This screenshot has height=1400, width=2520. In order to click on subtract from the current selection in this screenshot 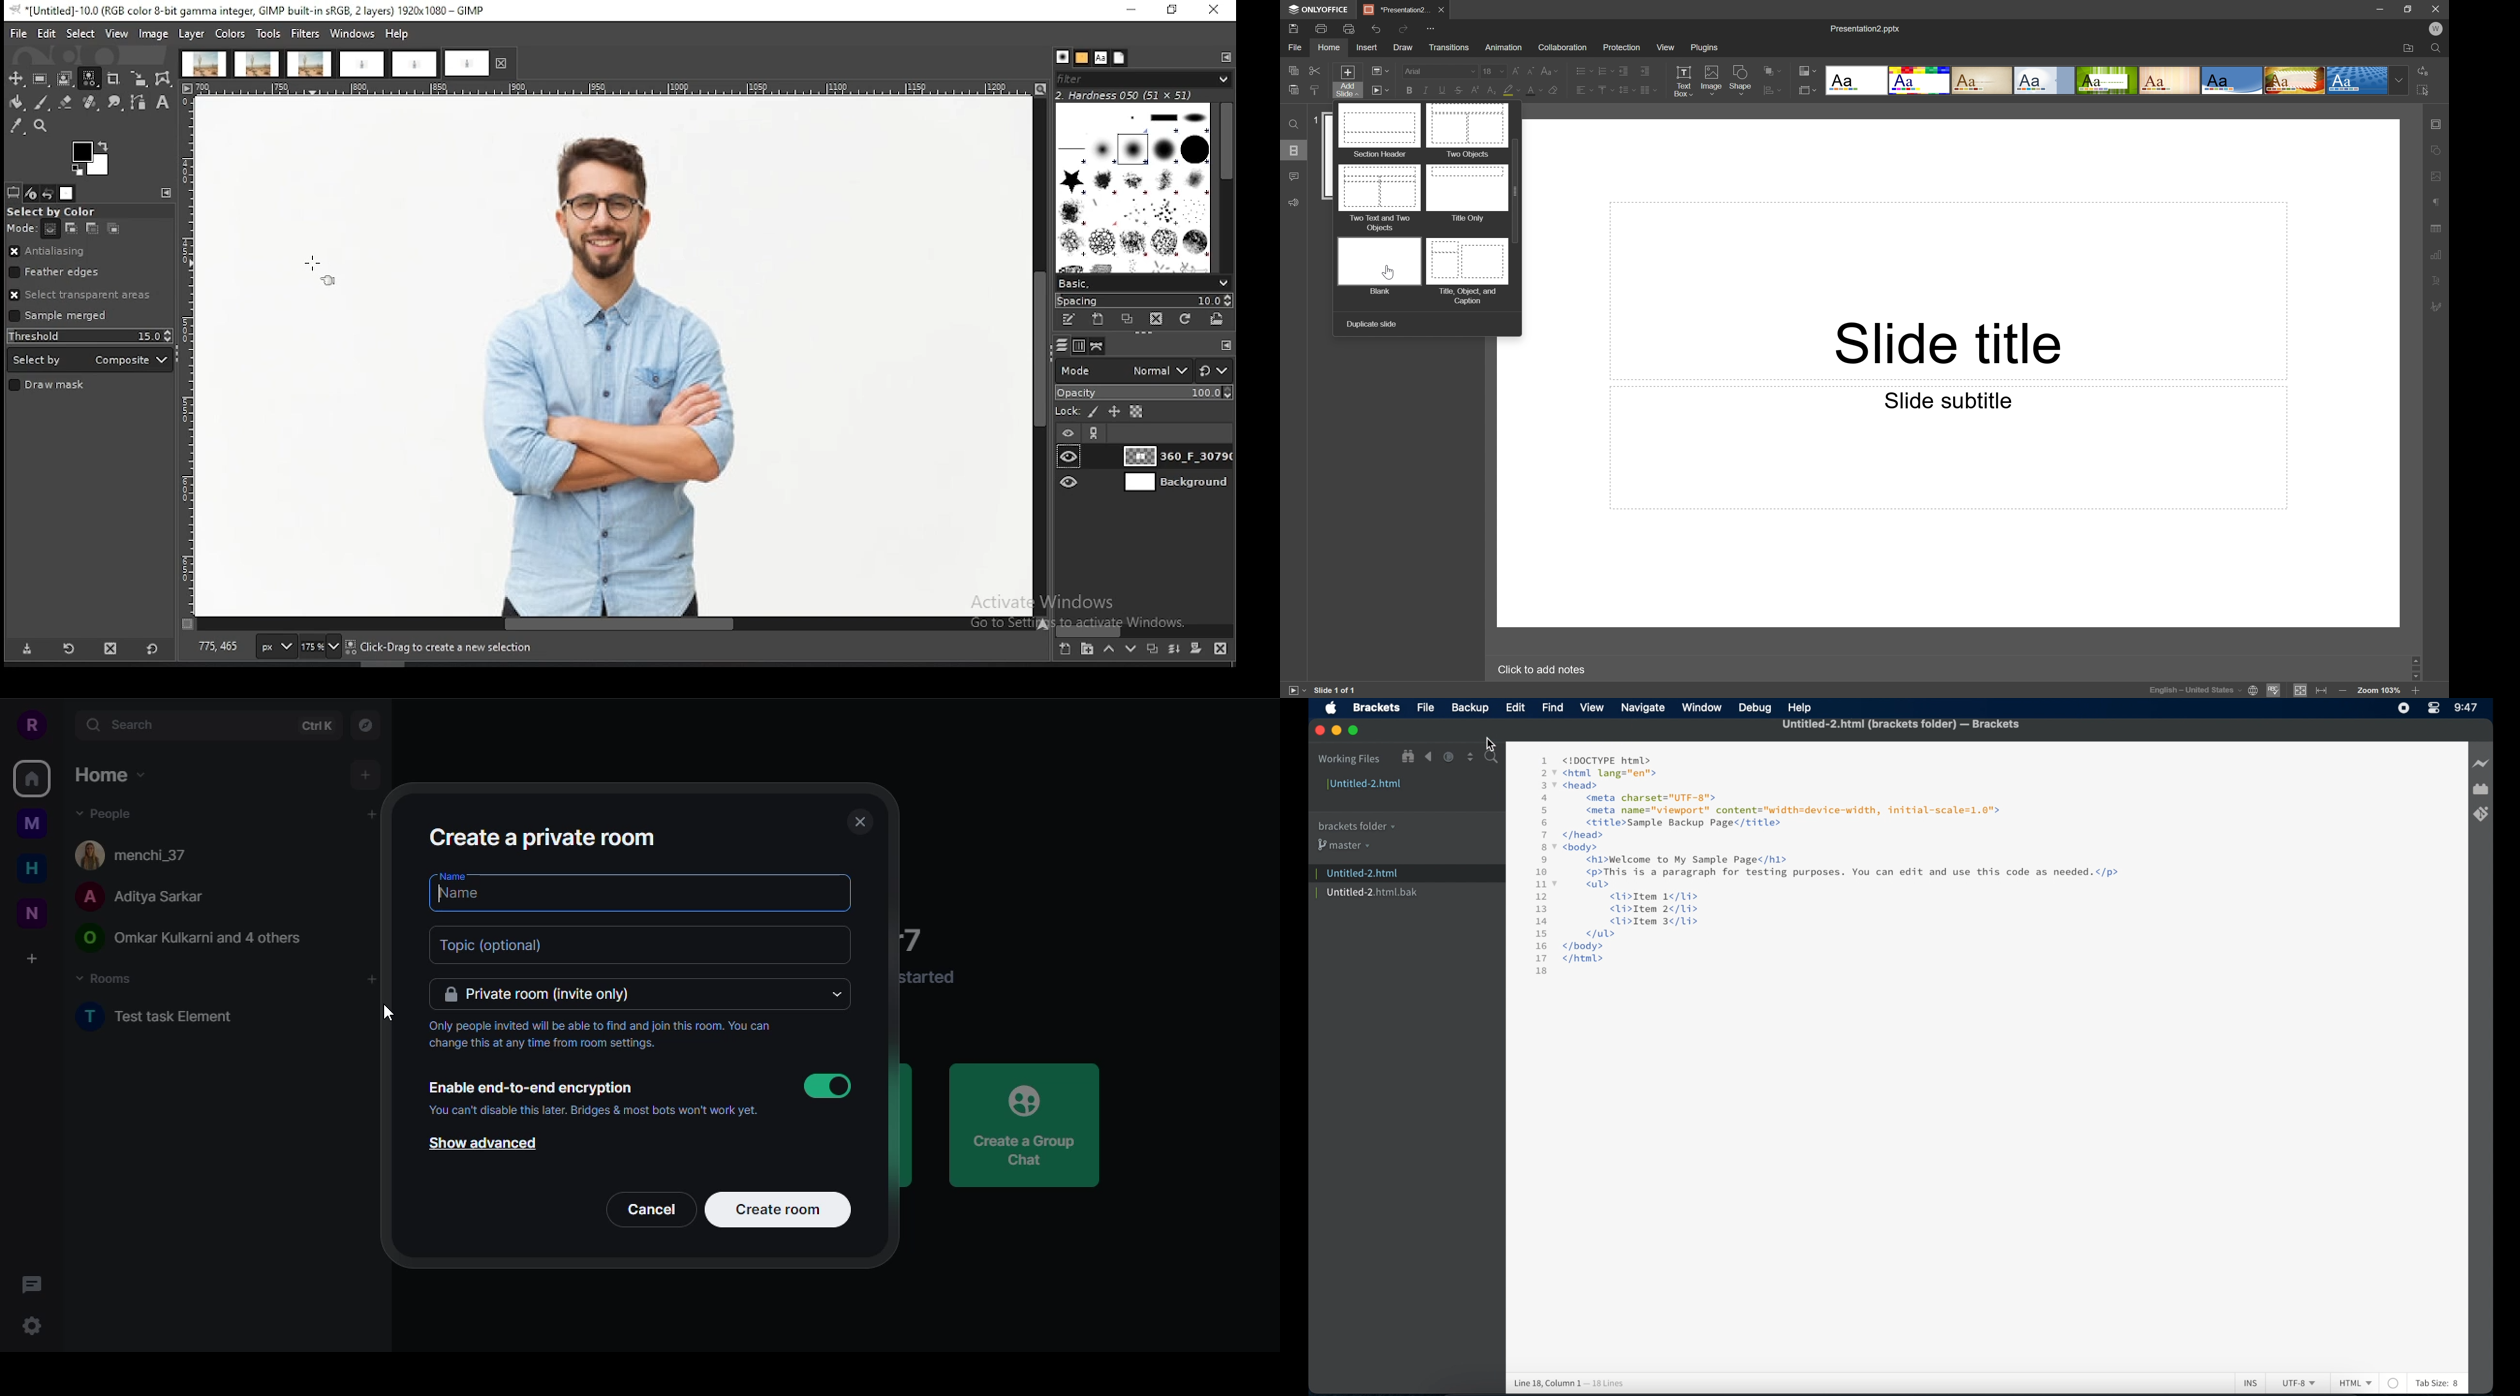, I will do `click(91, 229)`.